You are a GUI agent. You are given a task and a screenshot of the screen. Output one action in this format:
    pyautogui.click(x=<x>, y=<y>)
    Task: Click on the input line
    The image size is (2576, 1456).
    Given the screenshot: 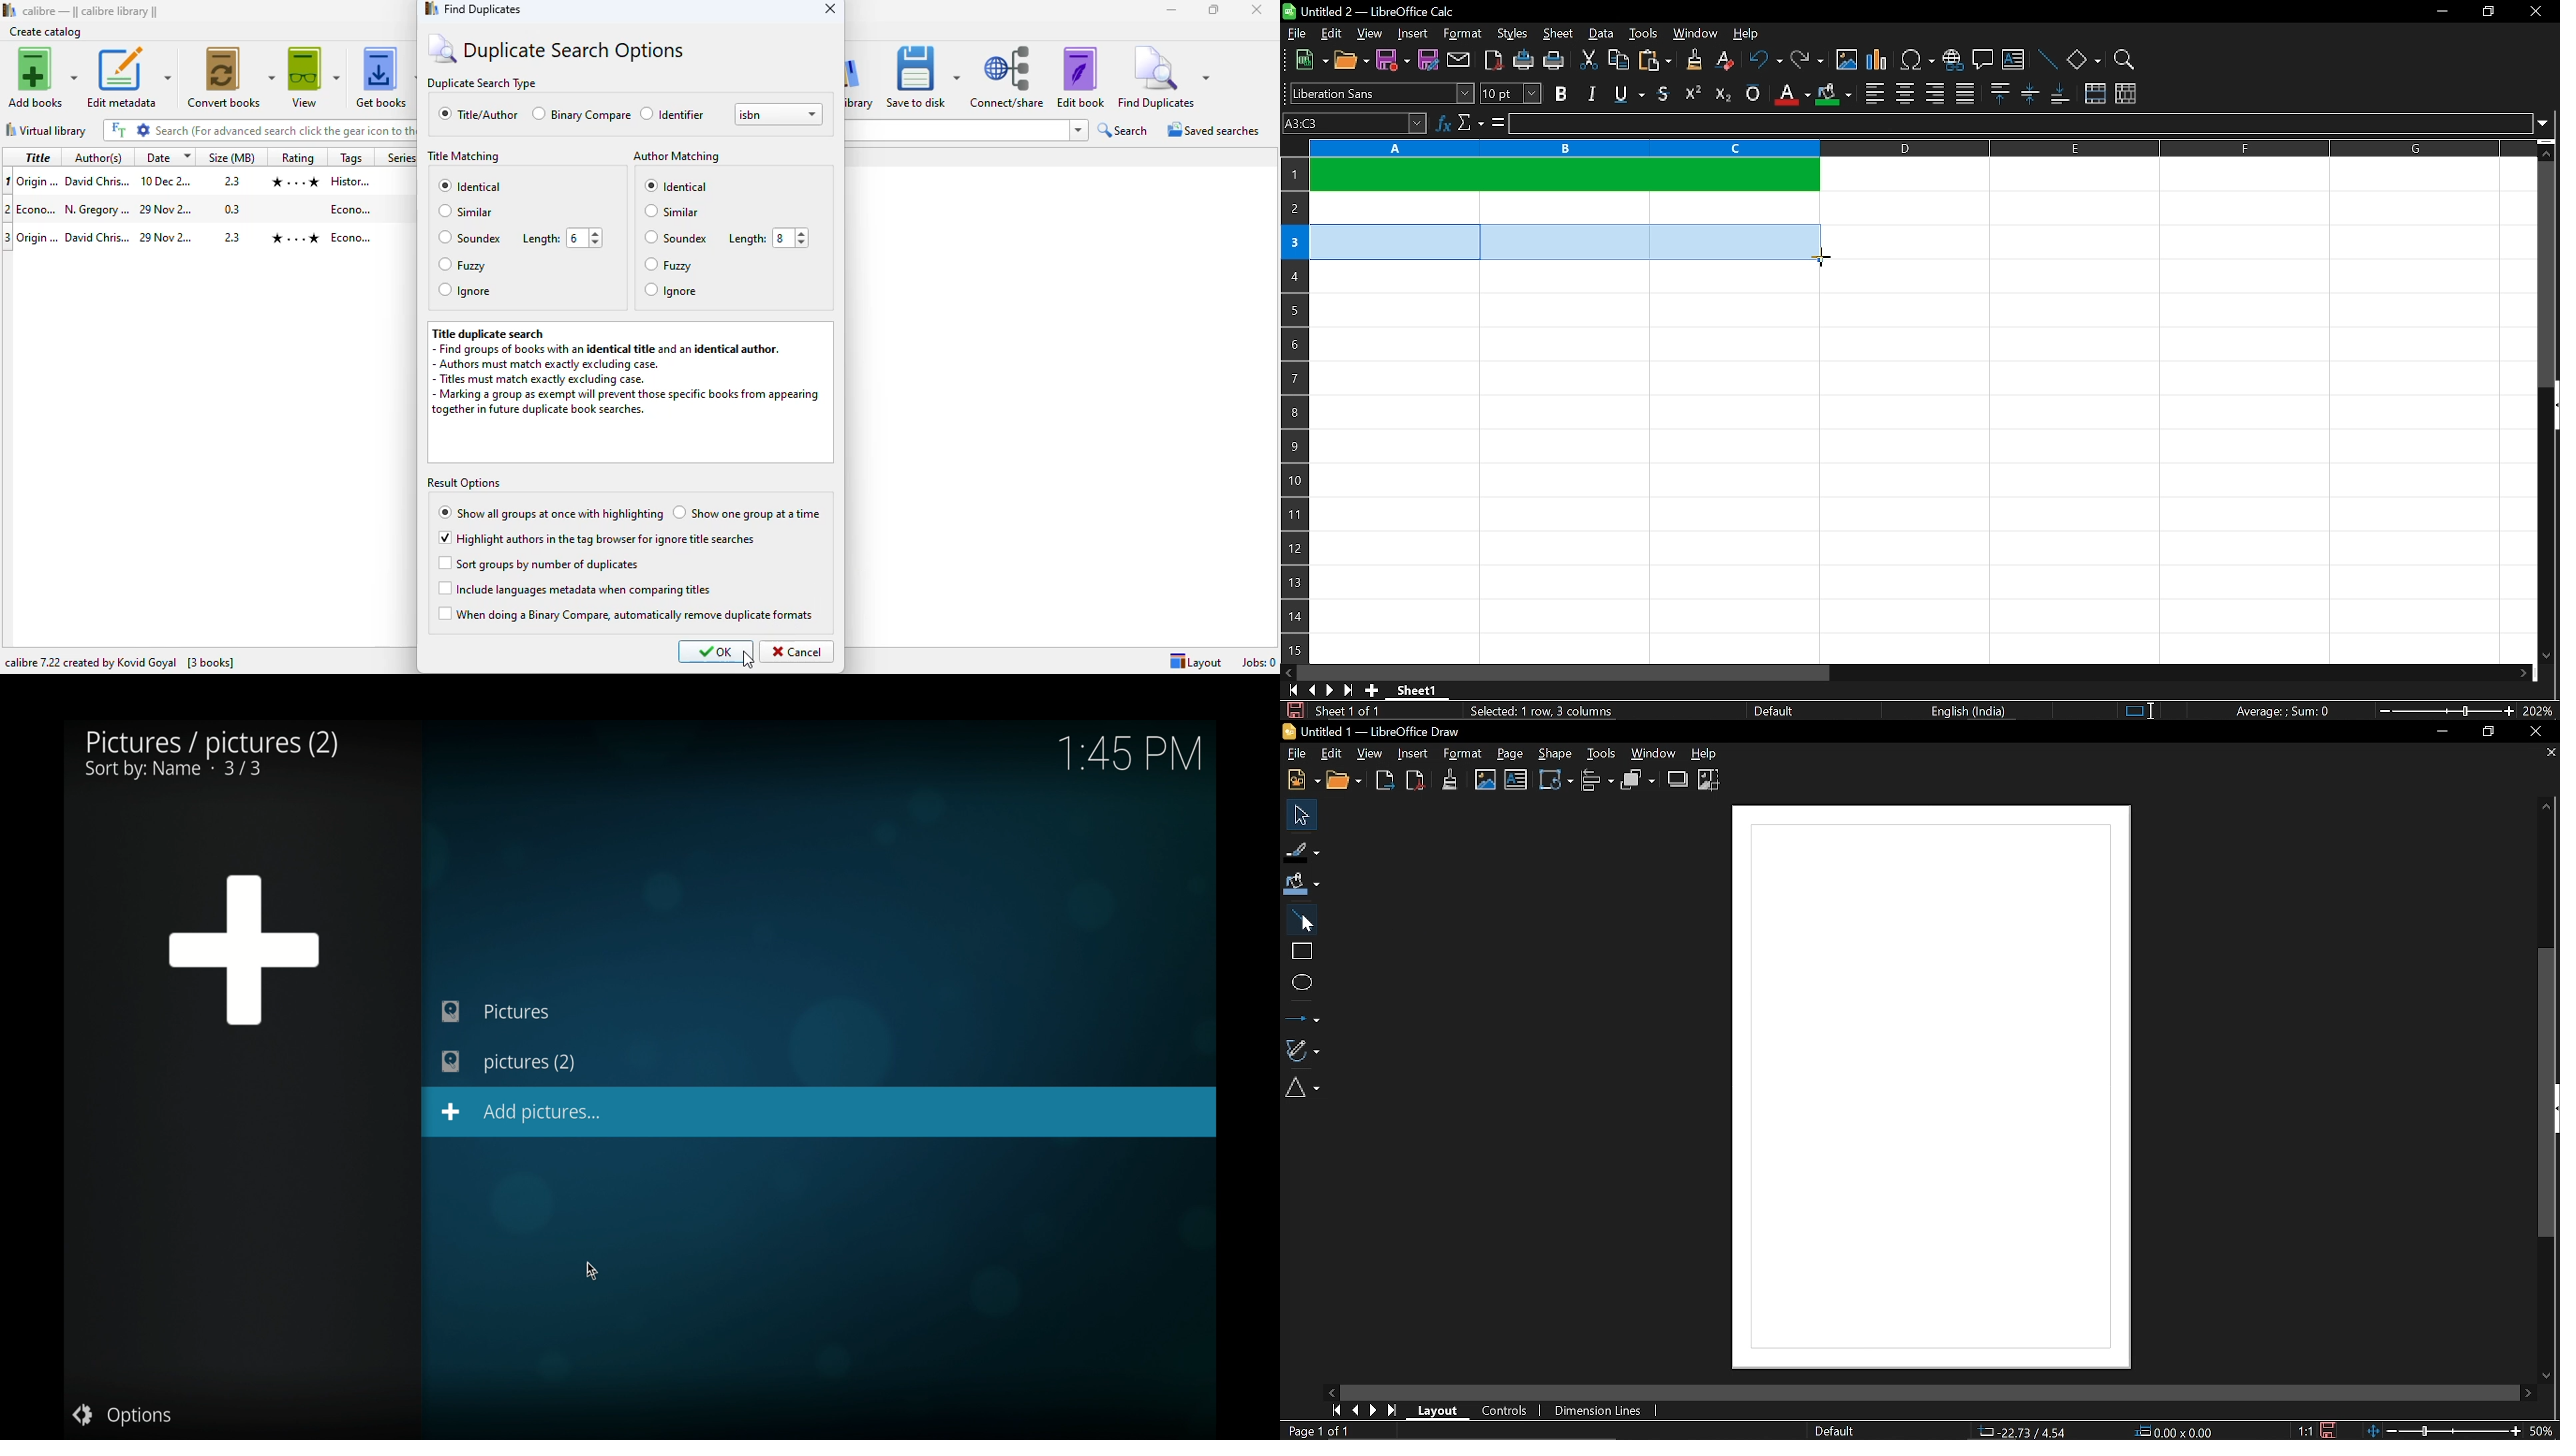 What is the action you would take?
    pyautogui.click(x=2019, y=124)
    